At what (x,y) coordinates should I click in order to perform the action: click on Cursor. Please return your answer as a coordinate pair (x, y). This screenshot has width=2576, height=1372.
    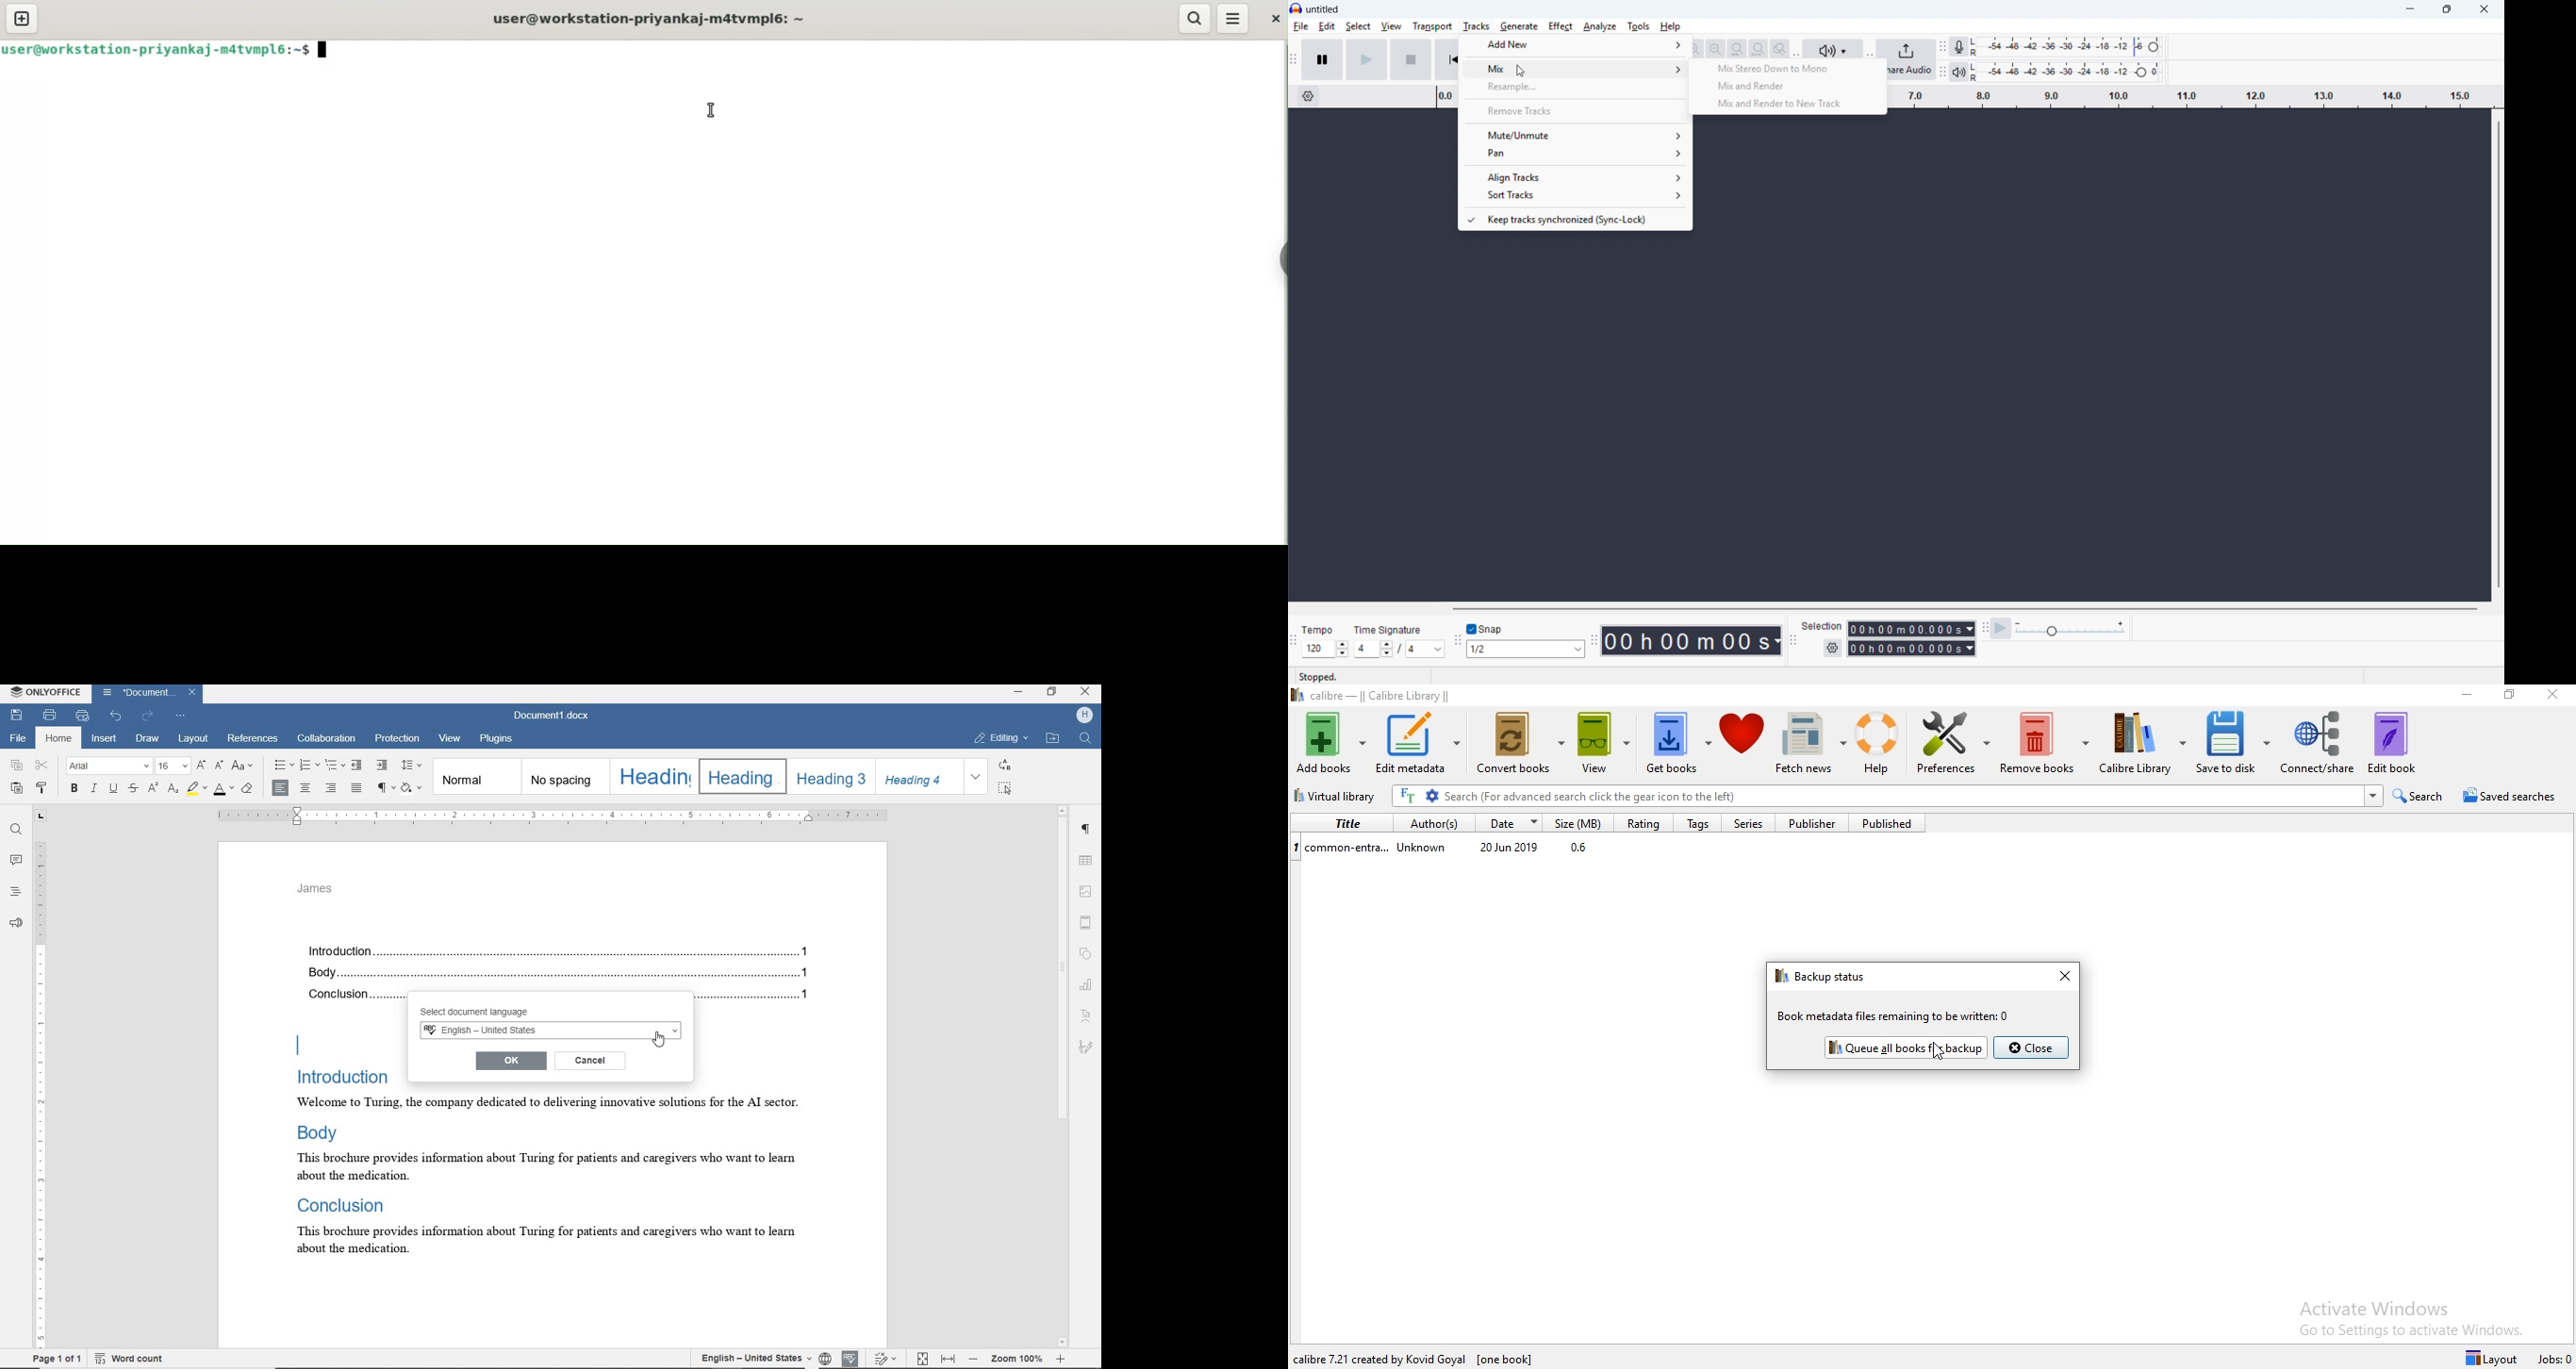
    Looking at the image, I should click on (1940, 1051).